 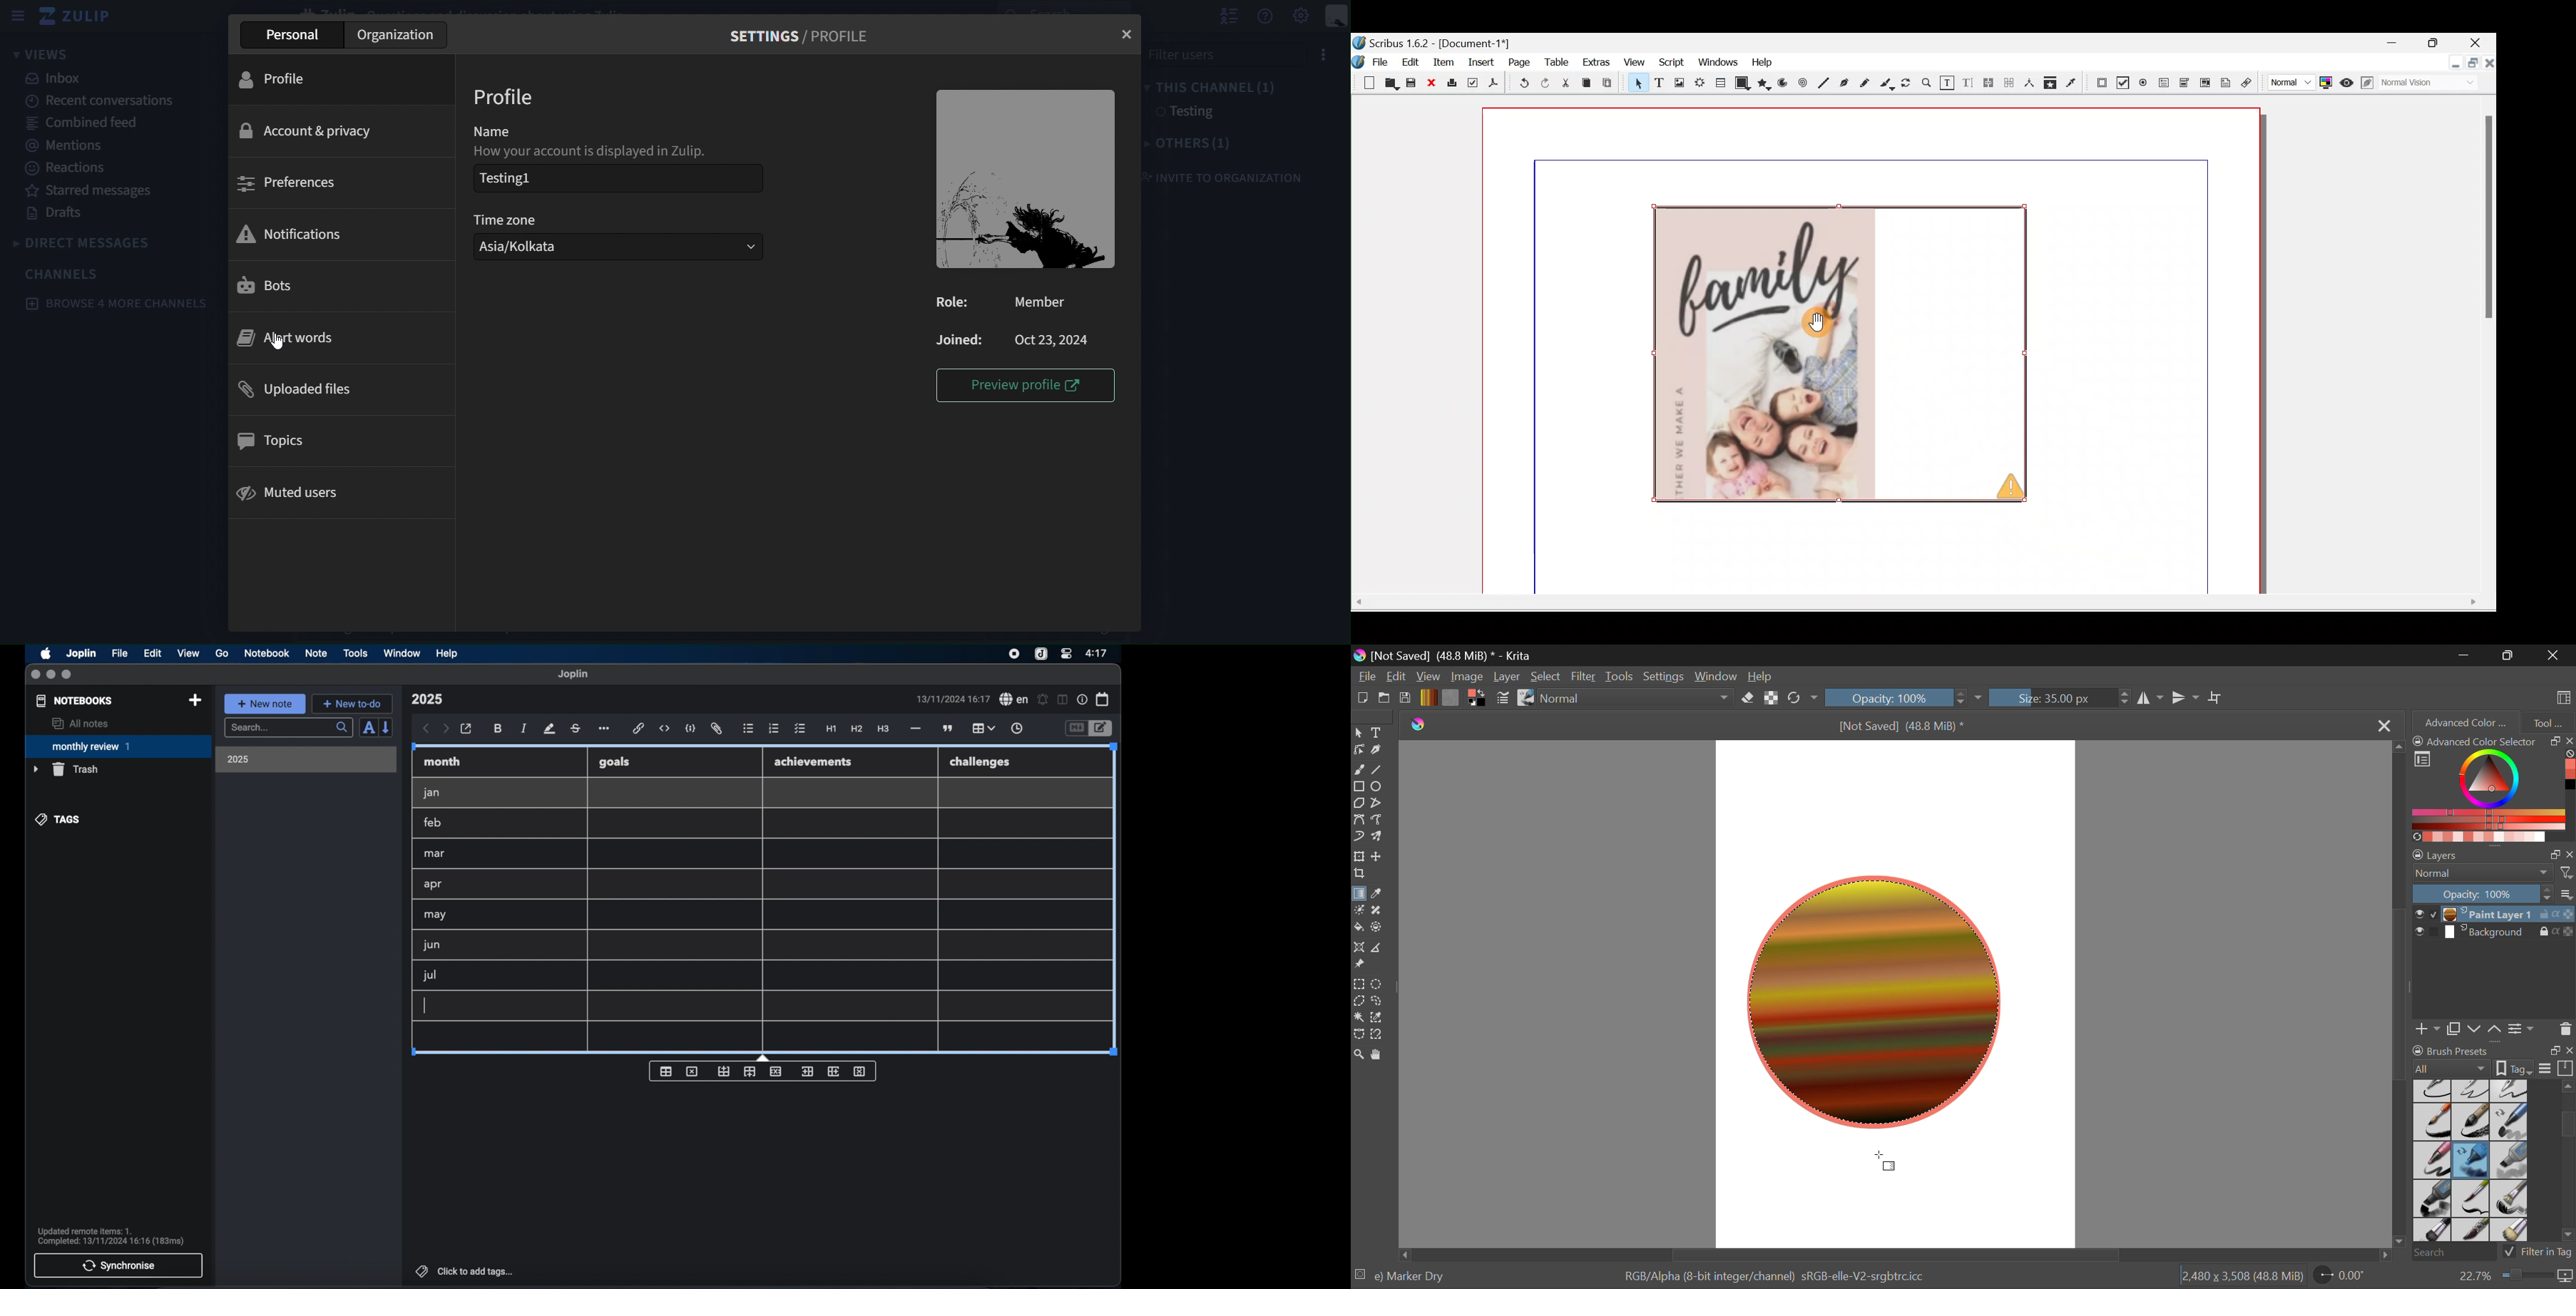 I want to click on Close, so click(x=2383, y=726).